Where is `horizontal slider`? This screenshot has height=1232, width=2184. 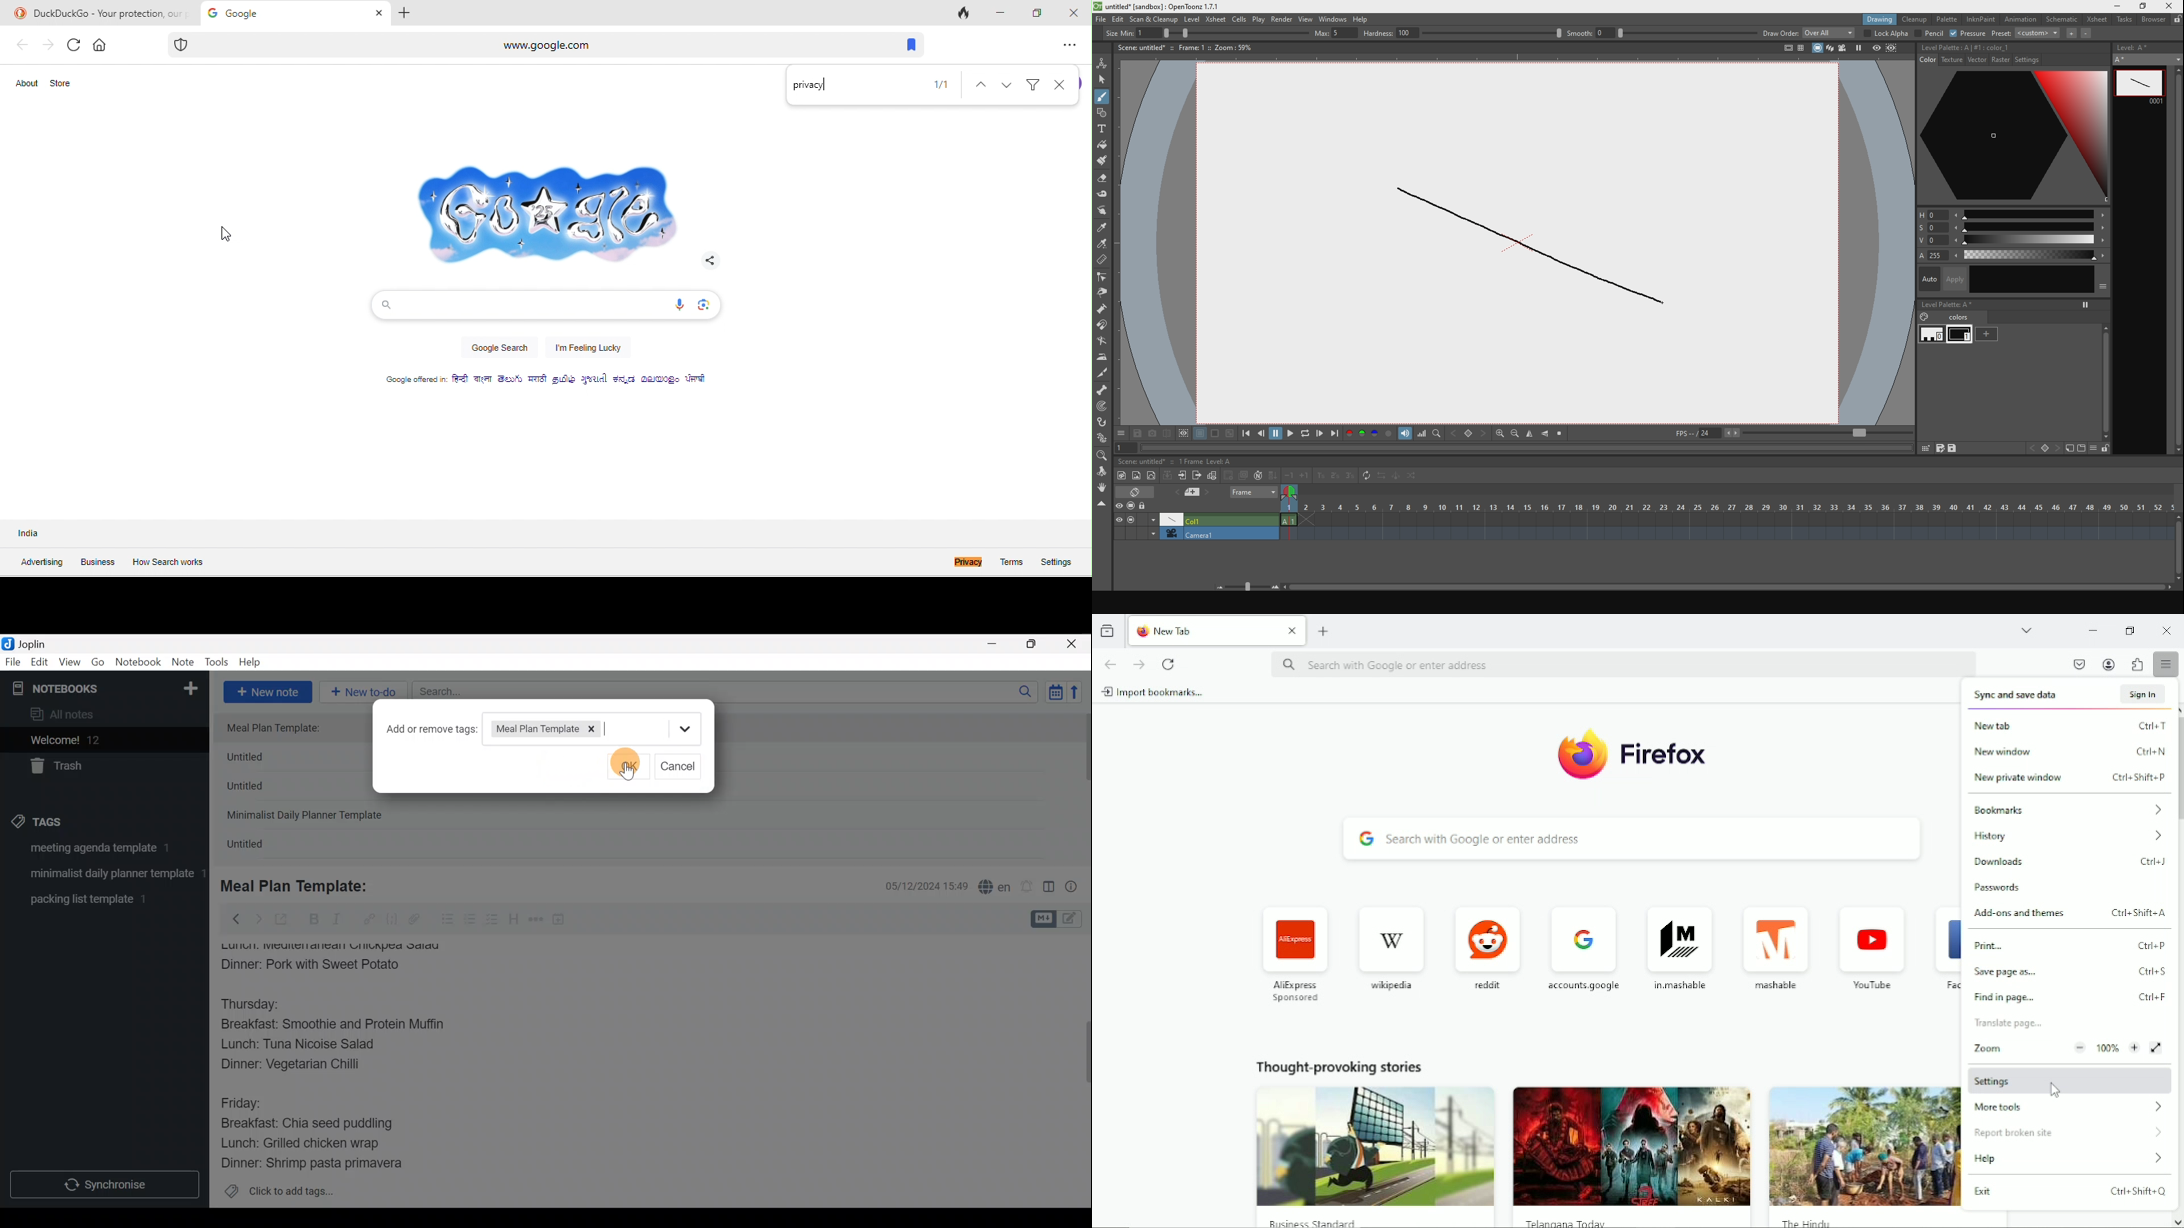
horizontal slider is located at coordinates (1698, 586).